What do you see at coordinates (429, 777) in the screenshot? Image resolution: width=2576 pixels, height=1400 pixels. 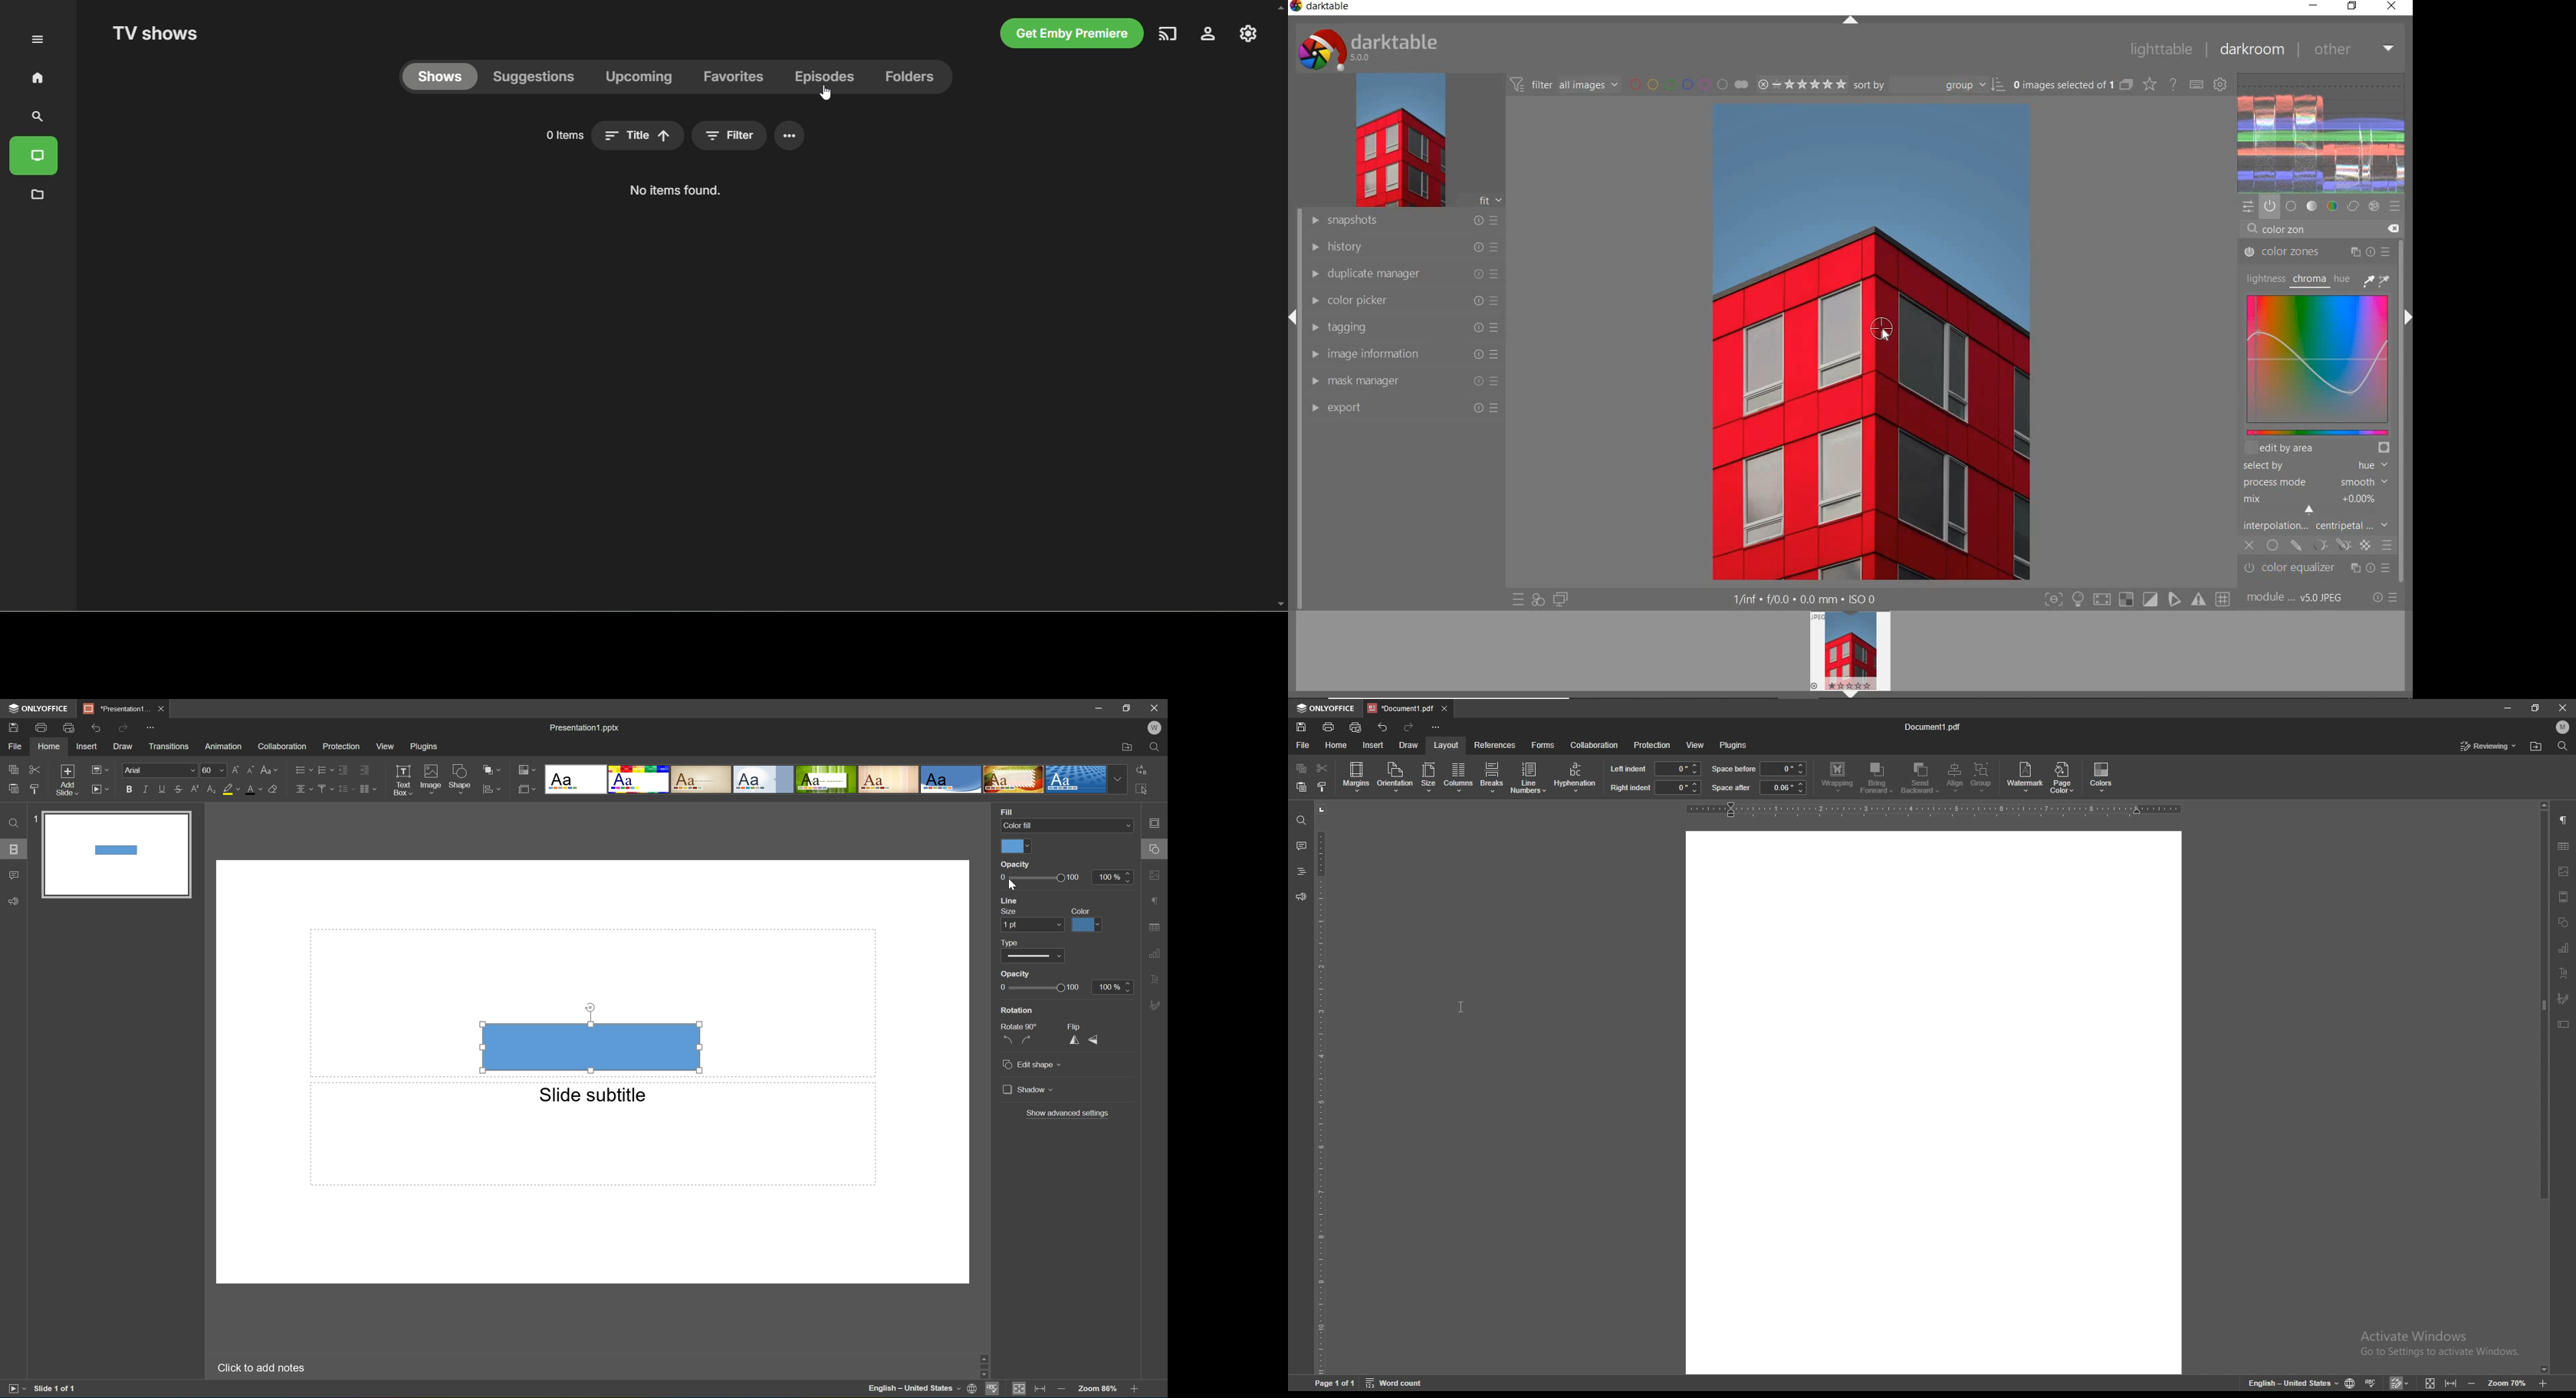 I see `Image` at bounding box center [429, 777].